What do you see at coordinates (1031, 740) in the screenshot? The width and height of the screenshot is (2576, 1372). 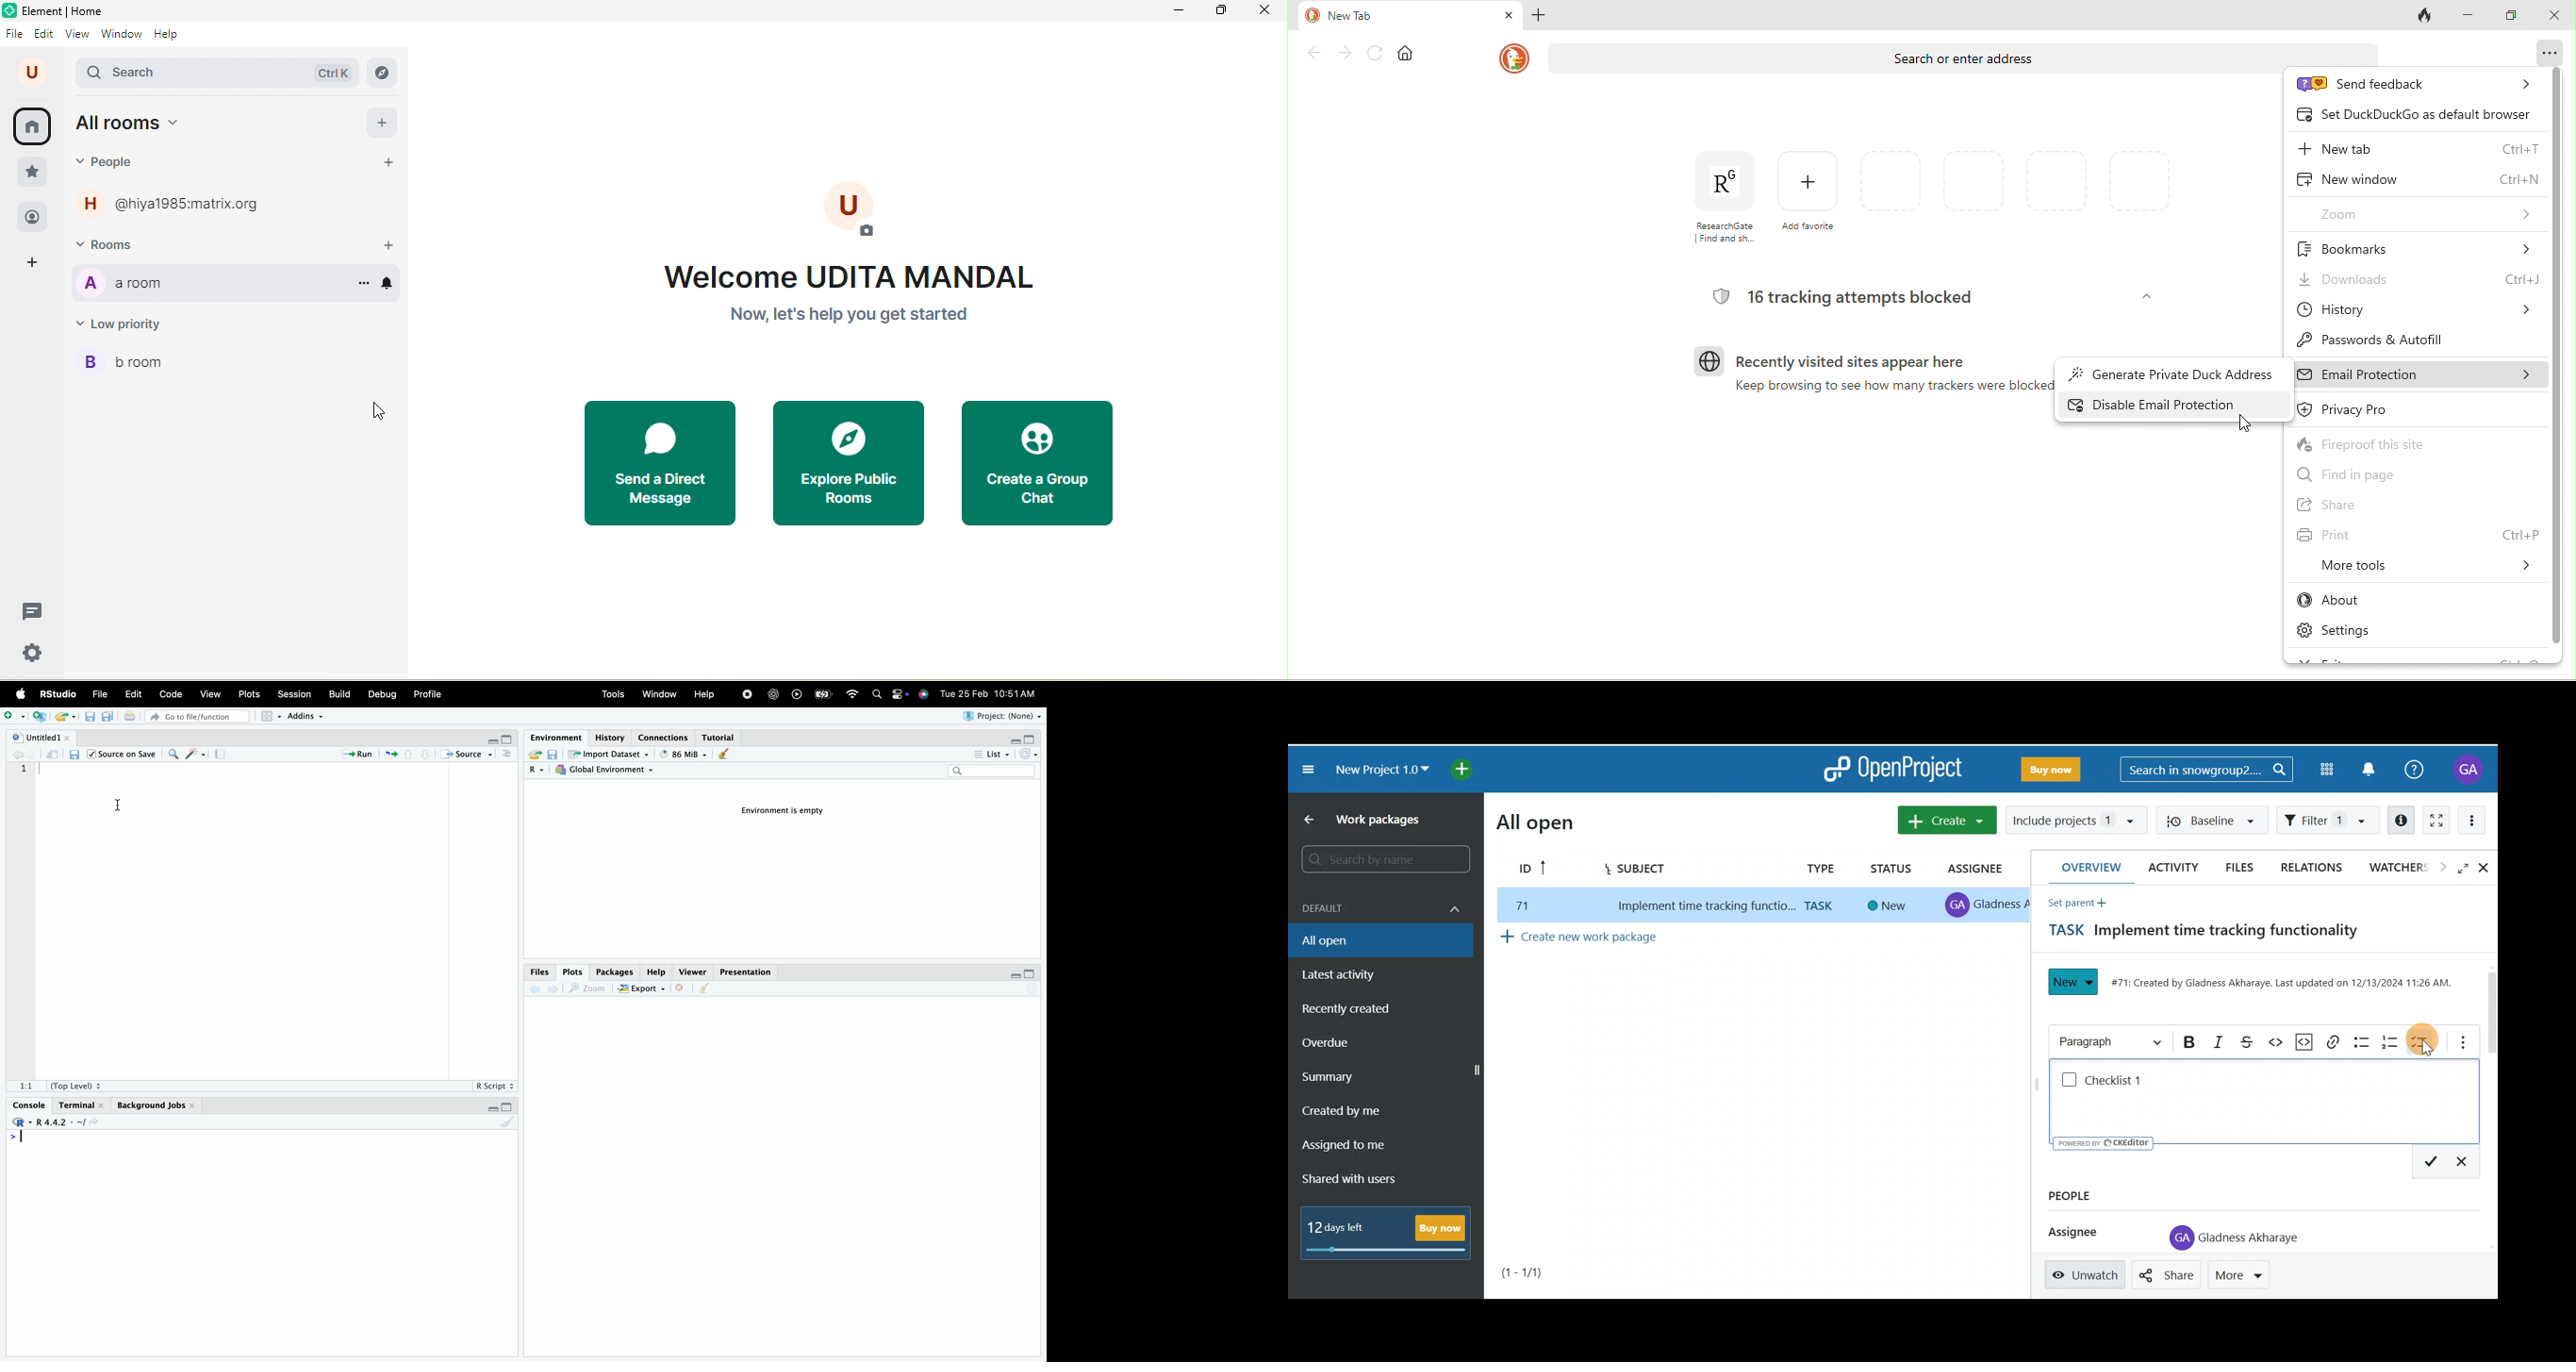 I see `maximise` at bounding box center [1031, 740].